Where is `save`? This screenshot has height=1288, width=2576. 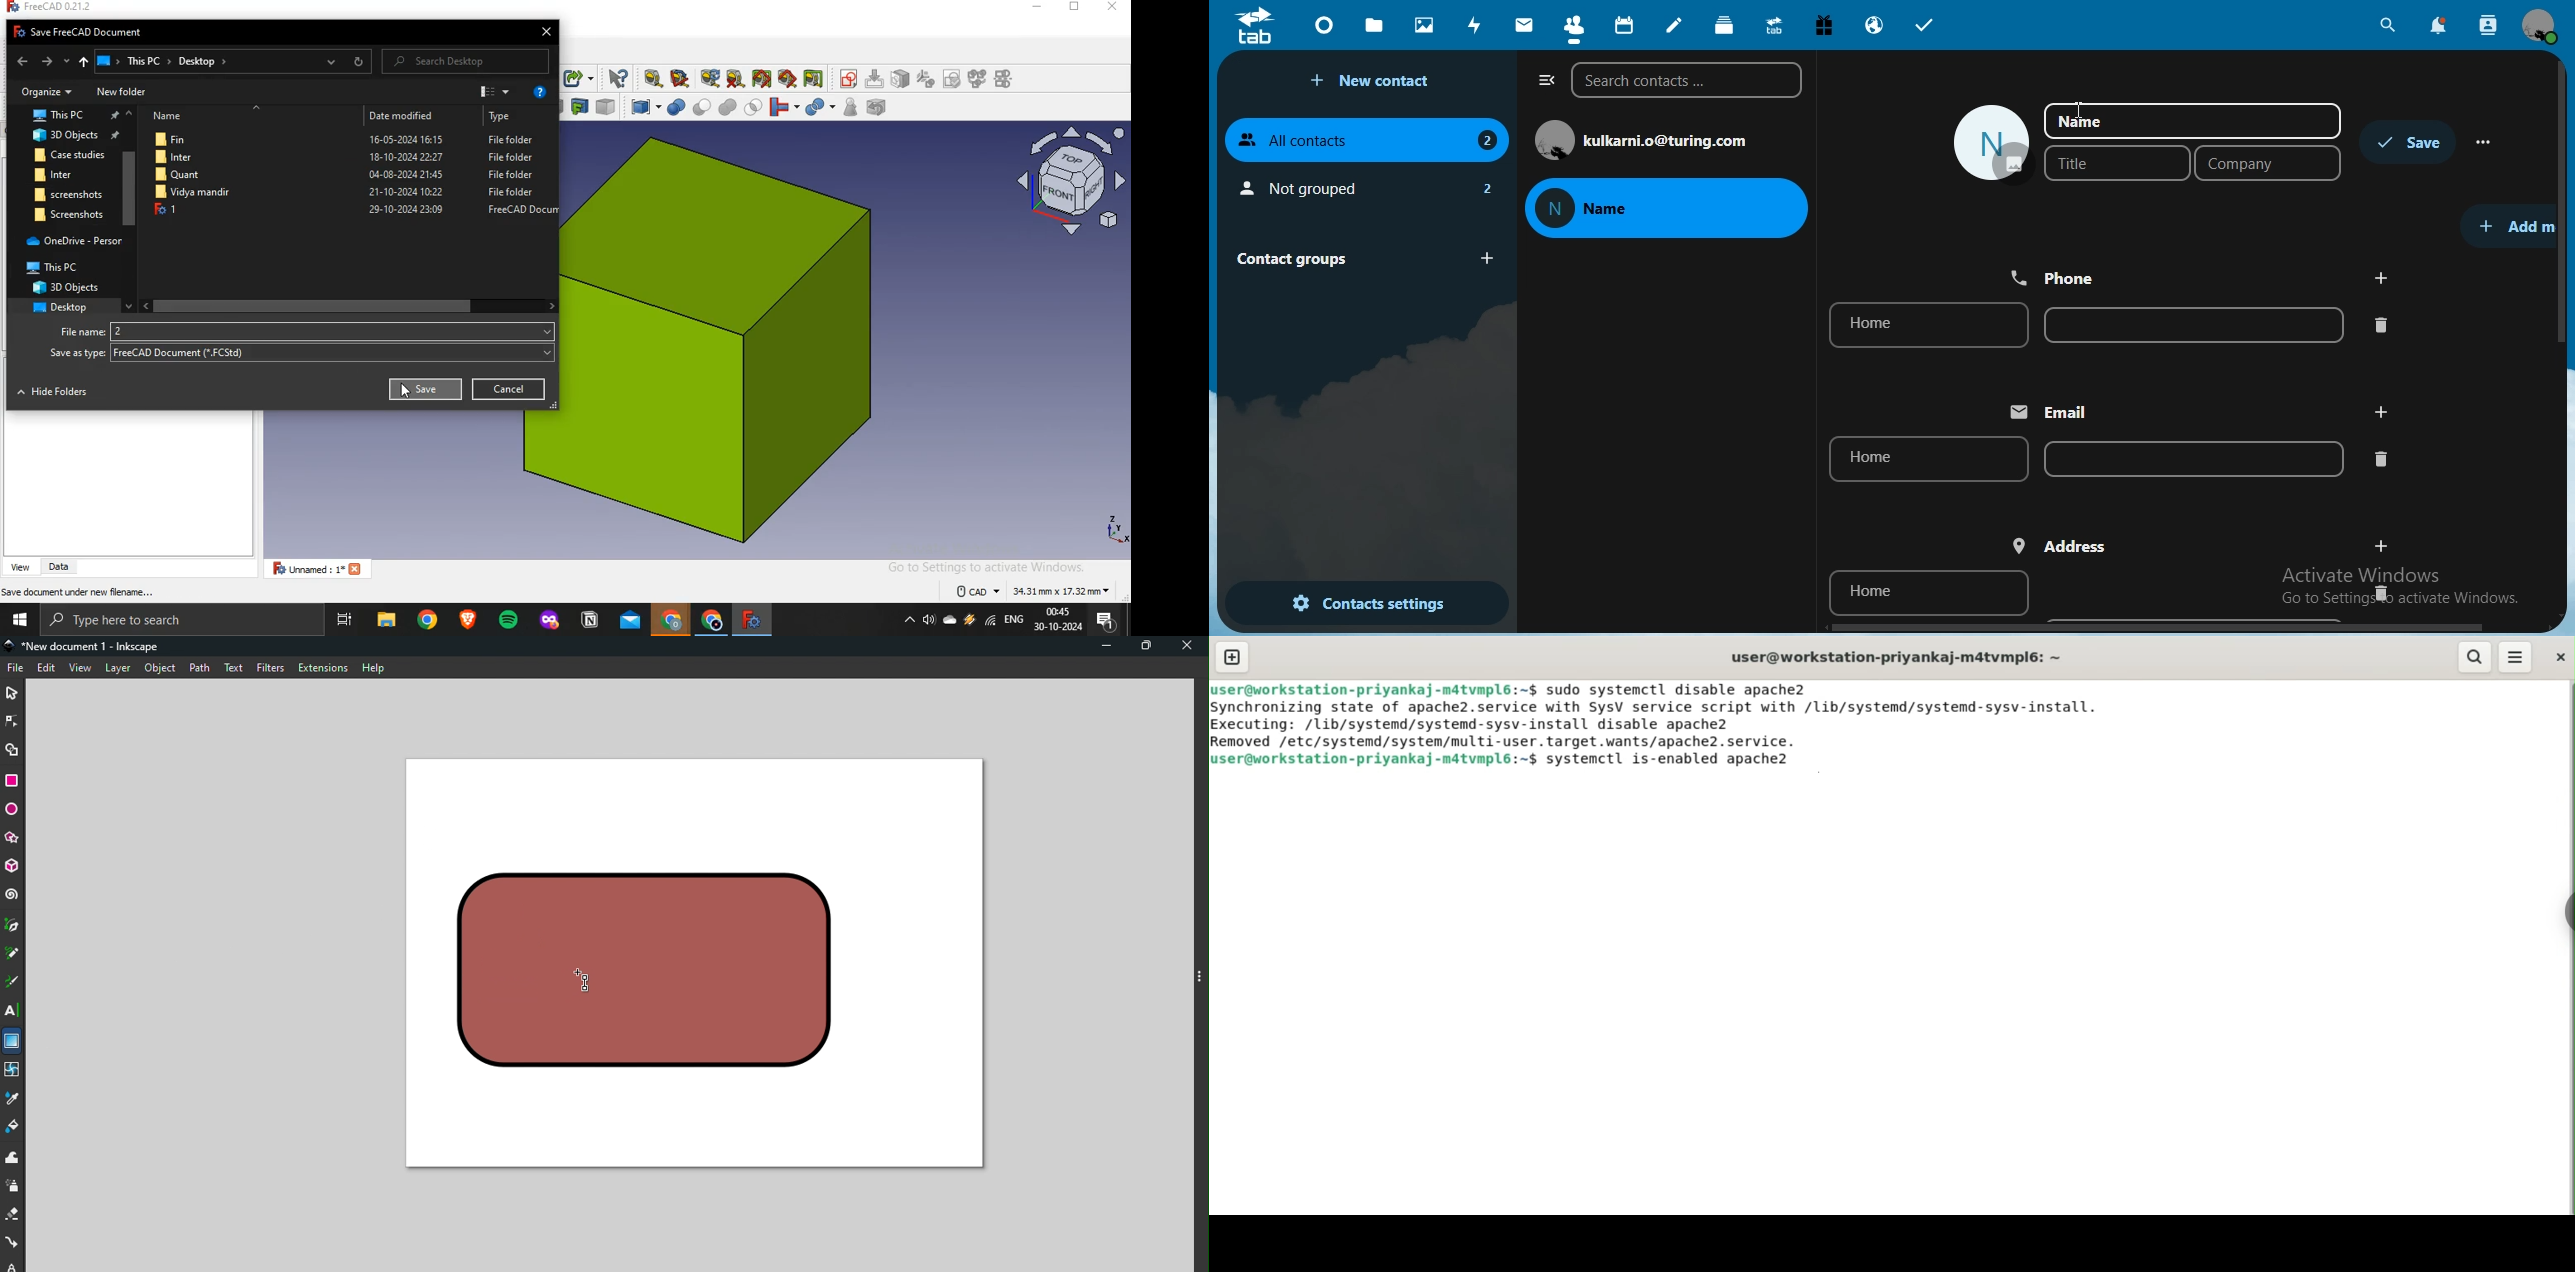 save is located at coordinates (2411, 142).